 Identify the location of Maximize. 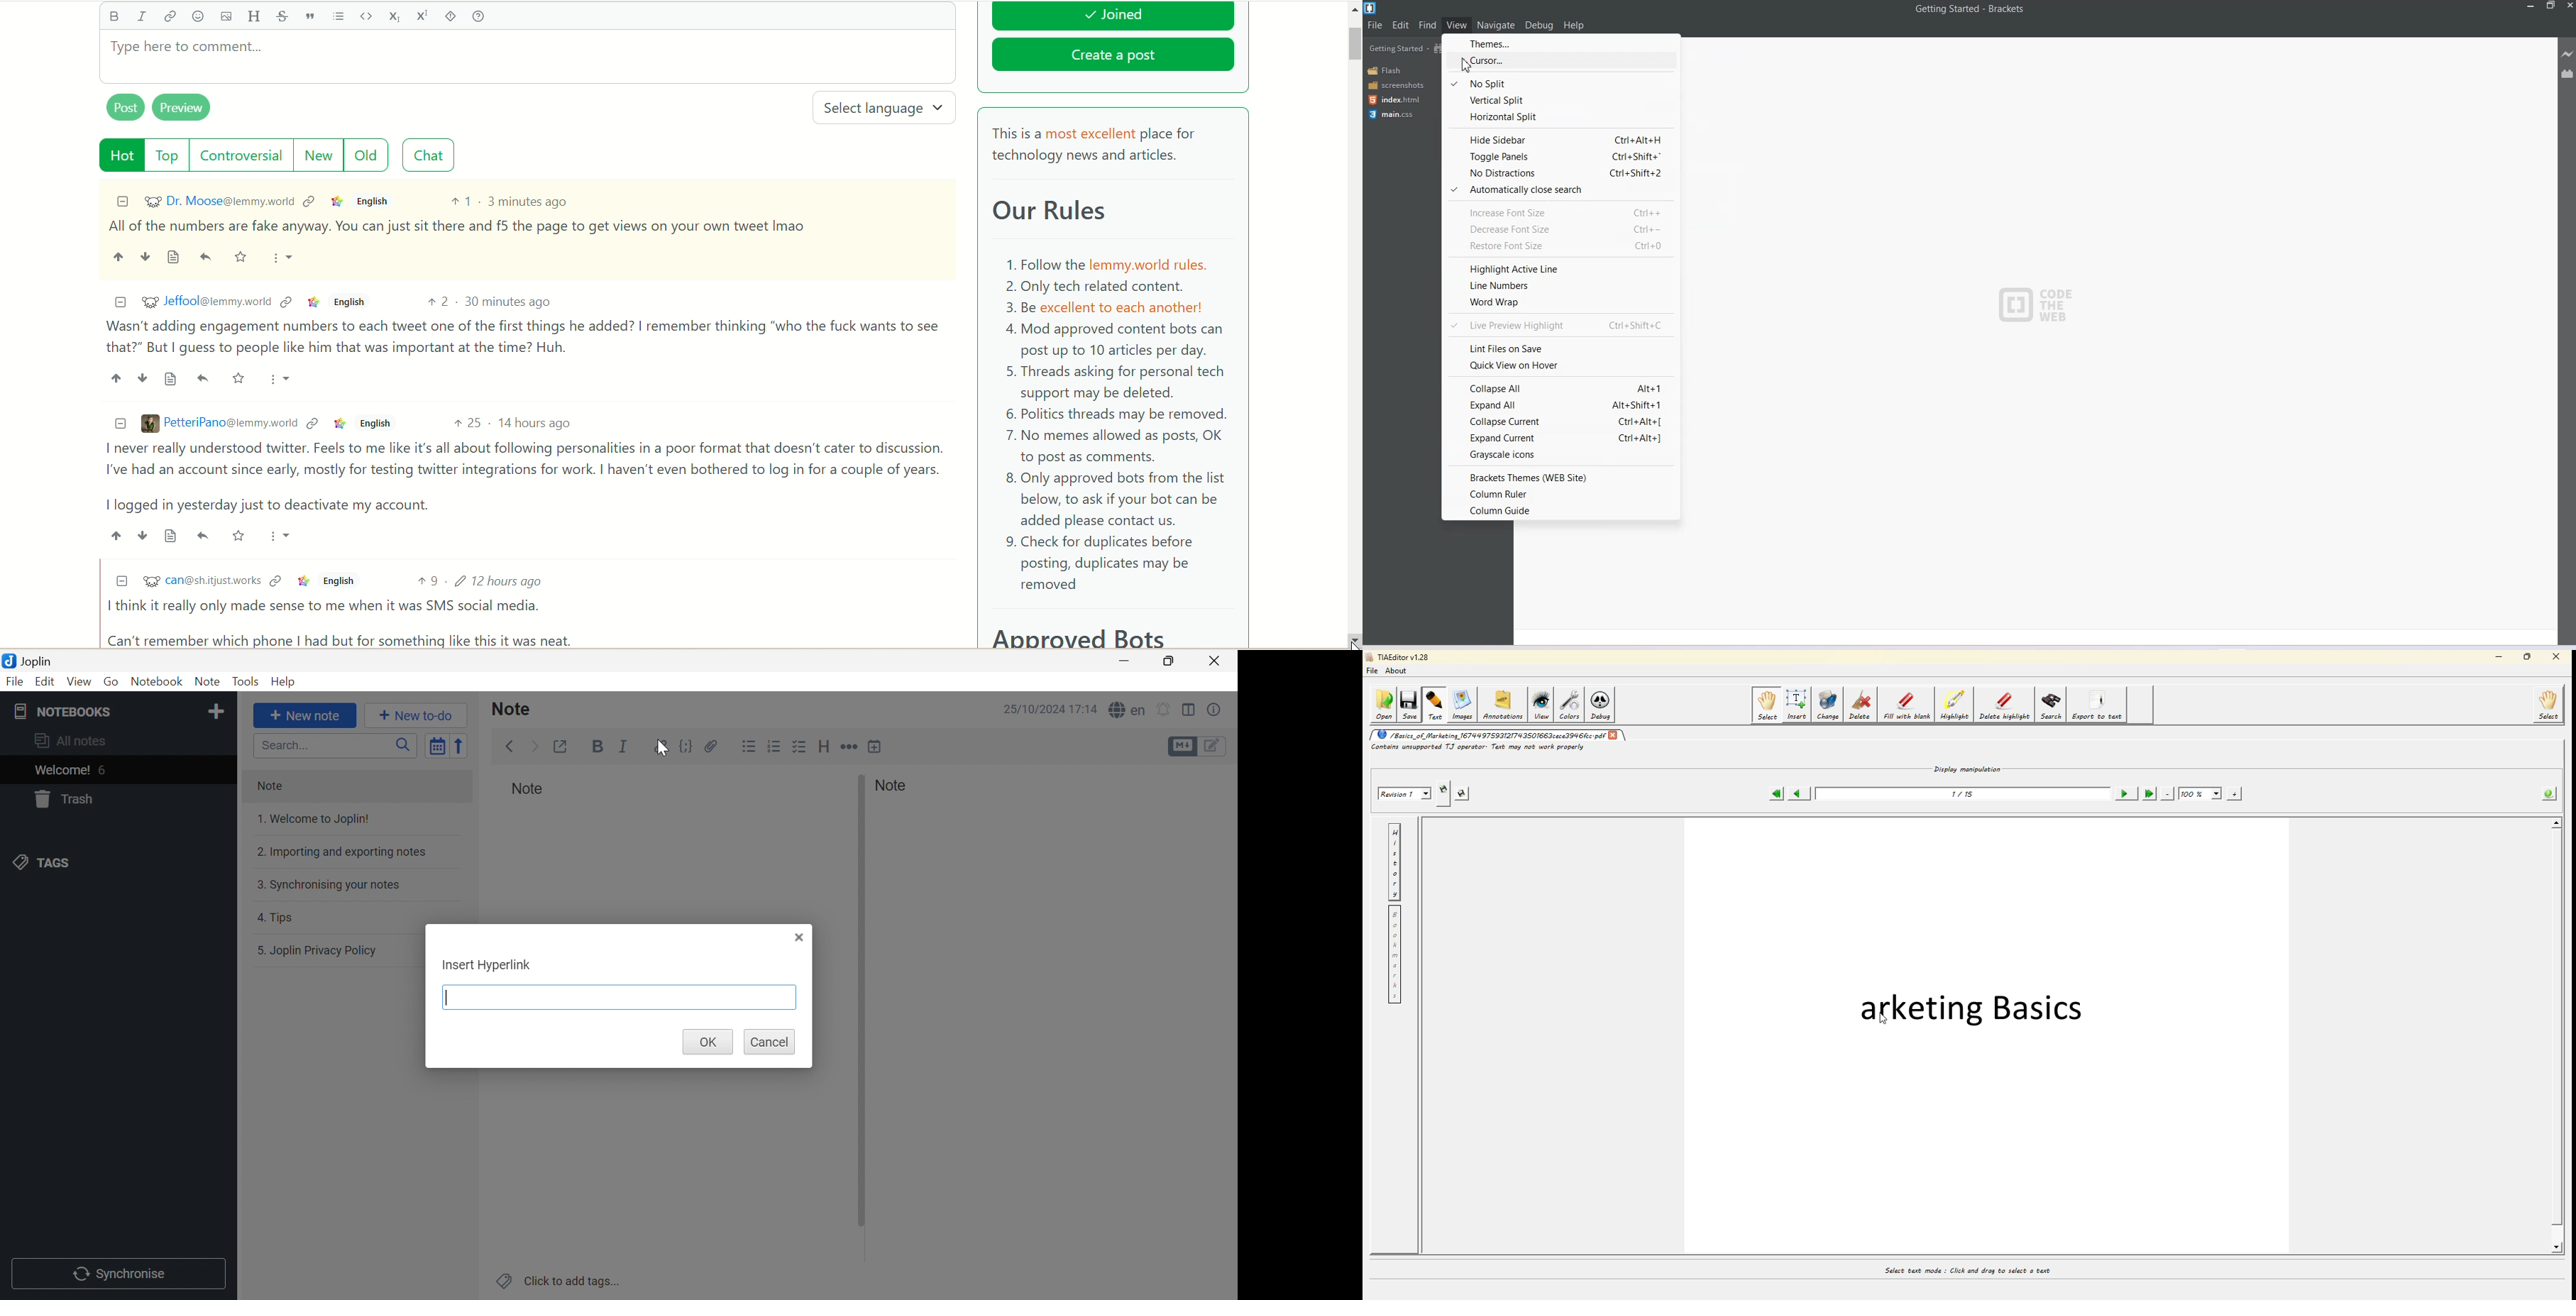
(2551, 6).